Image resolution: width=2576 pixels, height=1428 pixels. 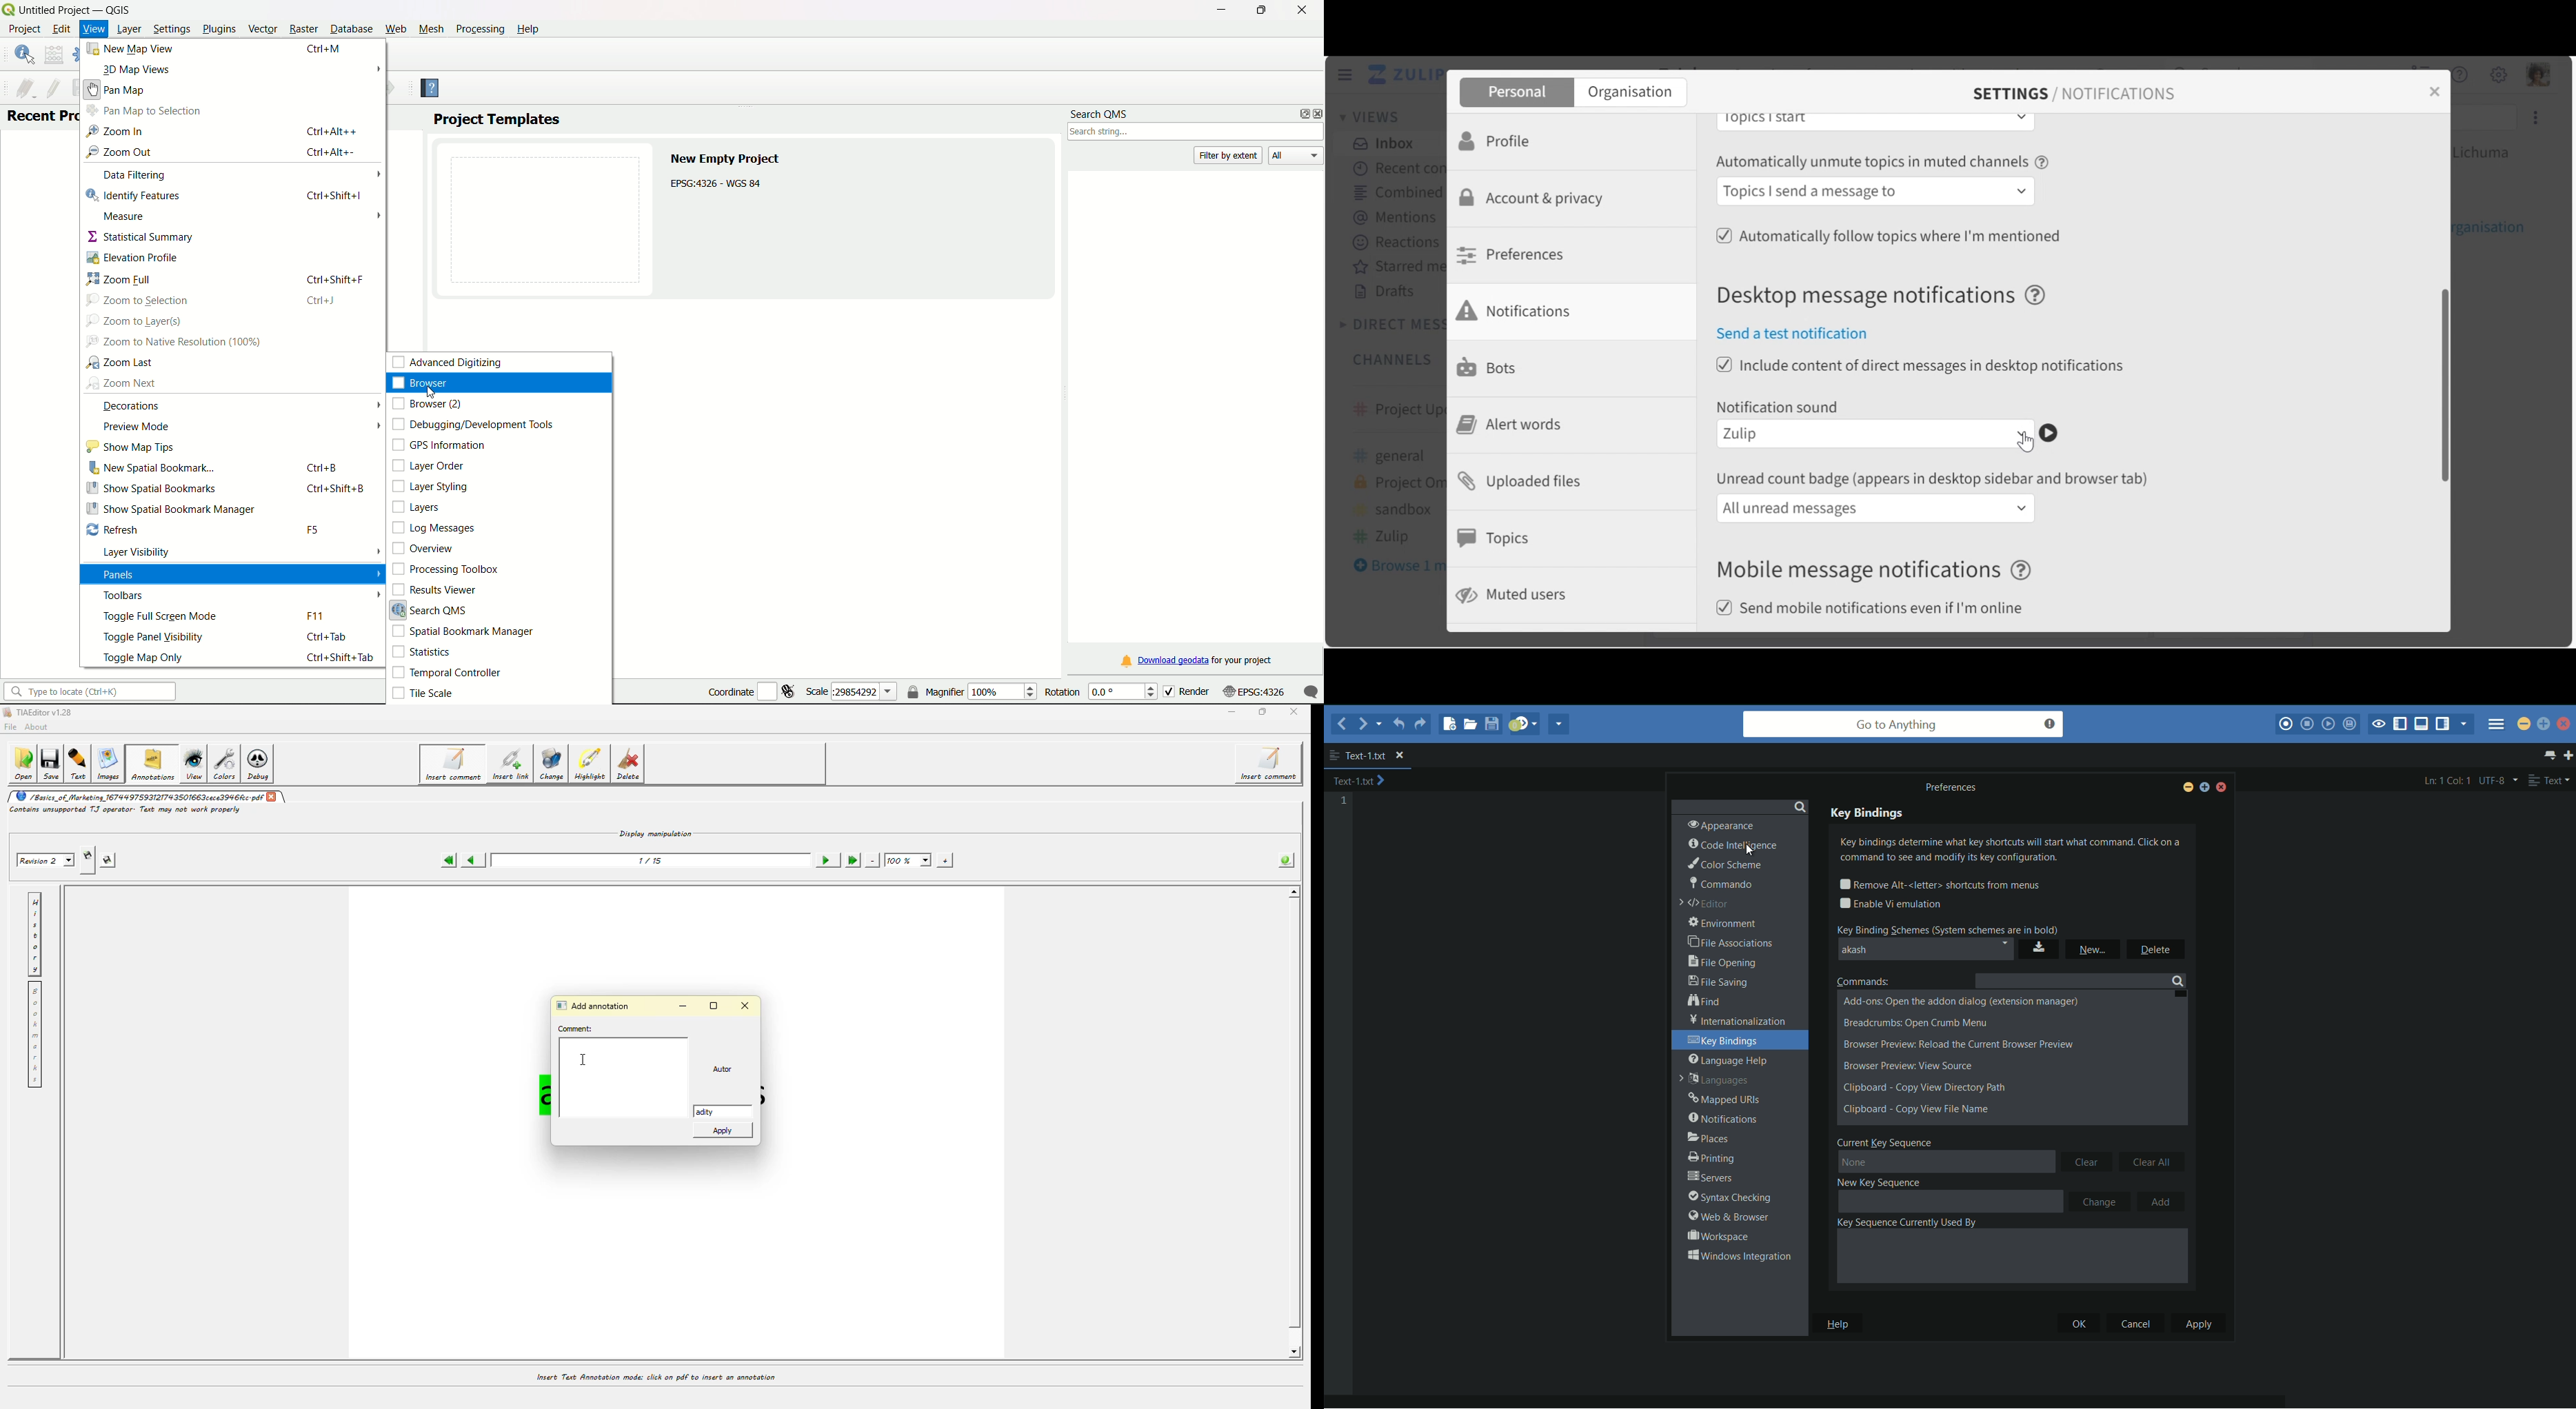 I want to click on Preferences, so click(x=1514, y=254).